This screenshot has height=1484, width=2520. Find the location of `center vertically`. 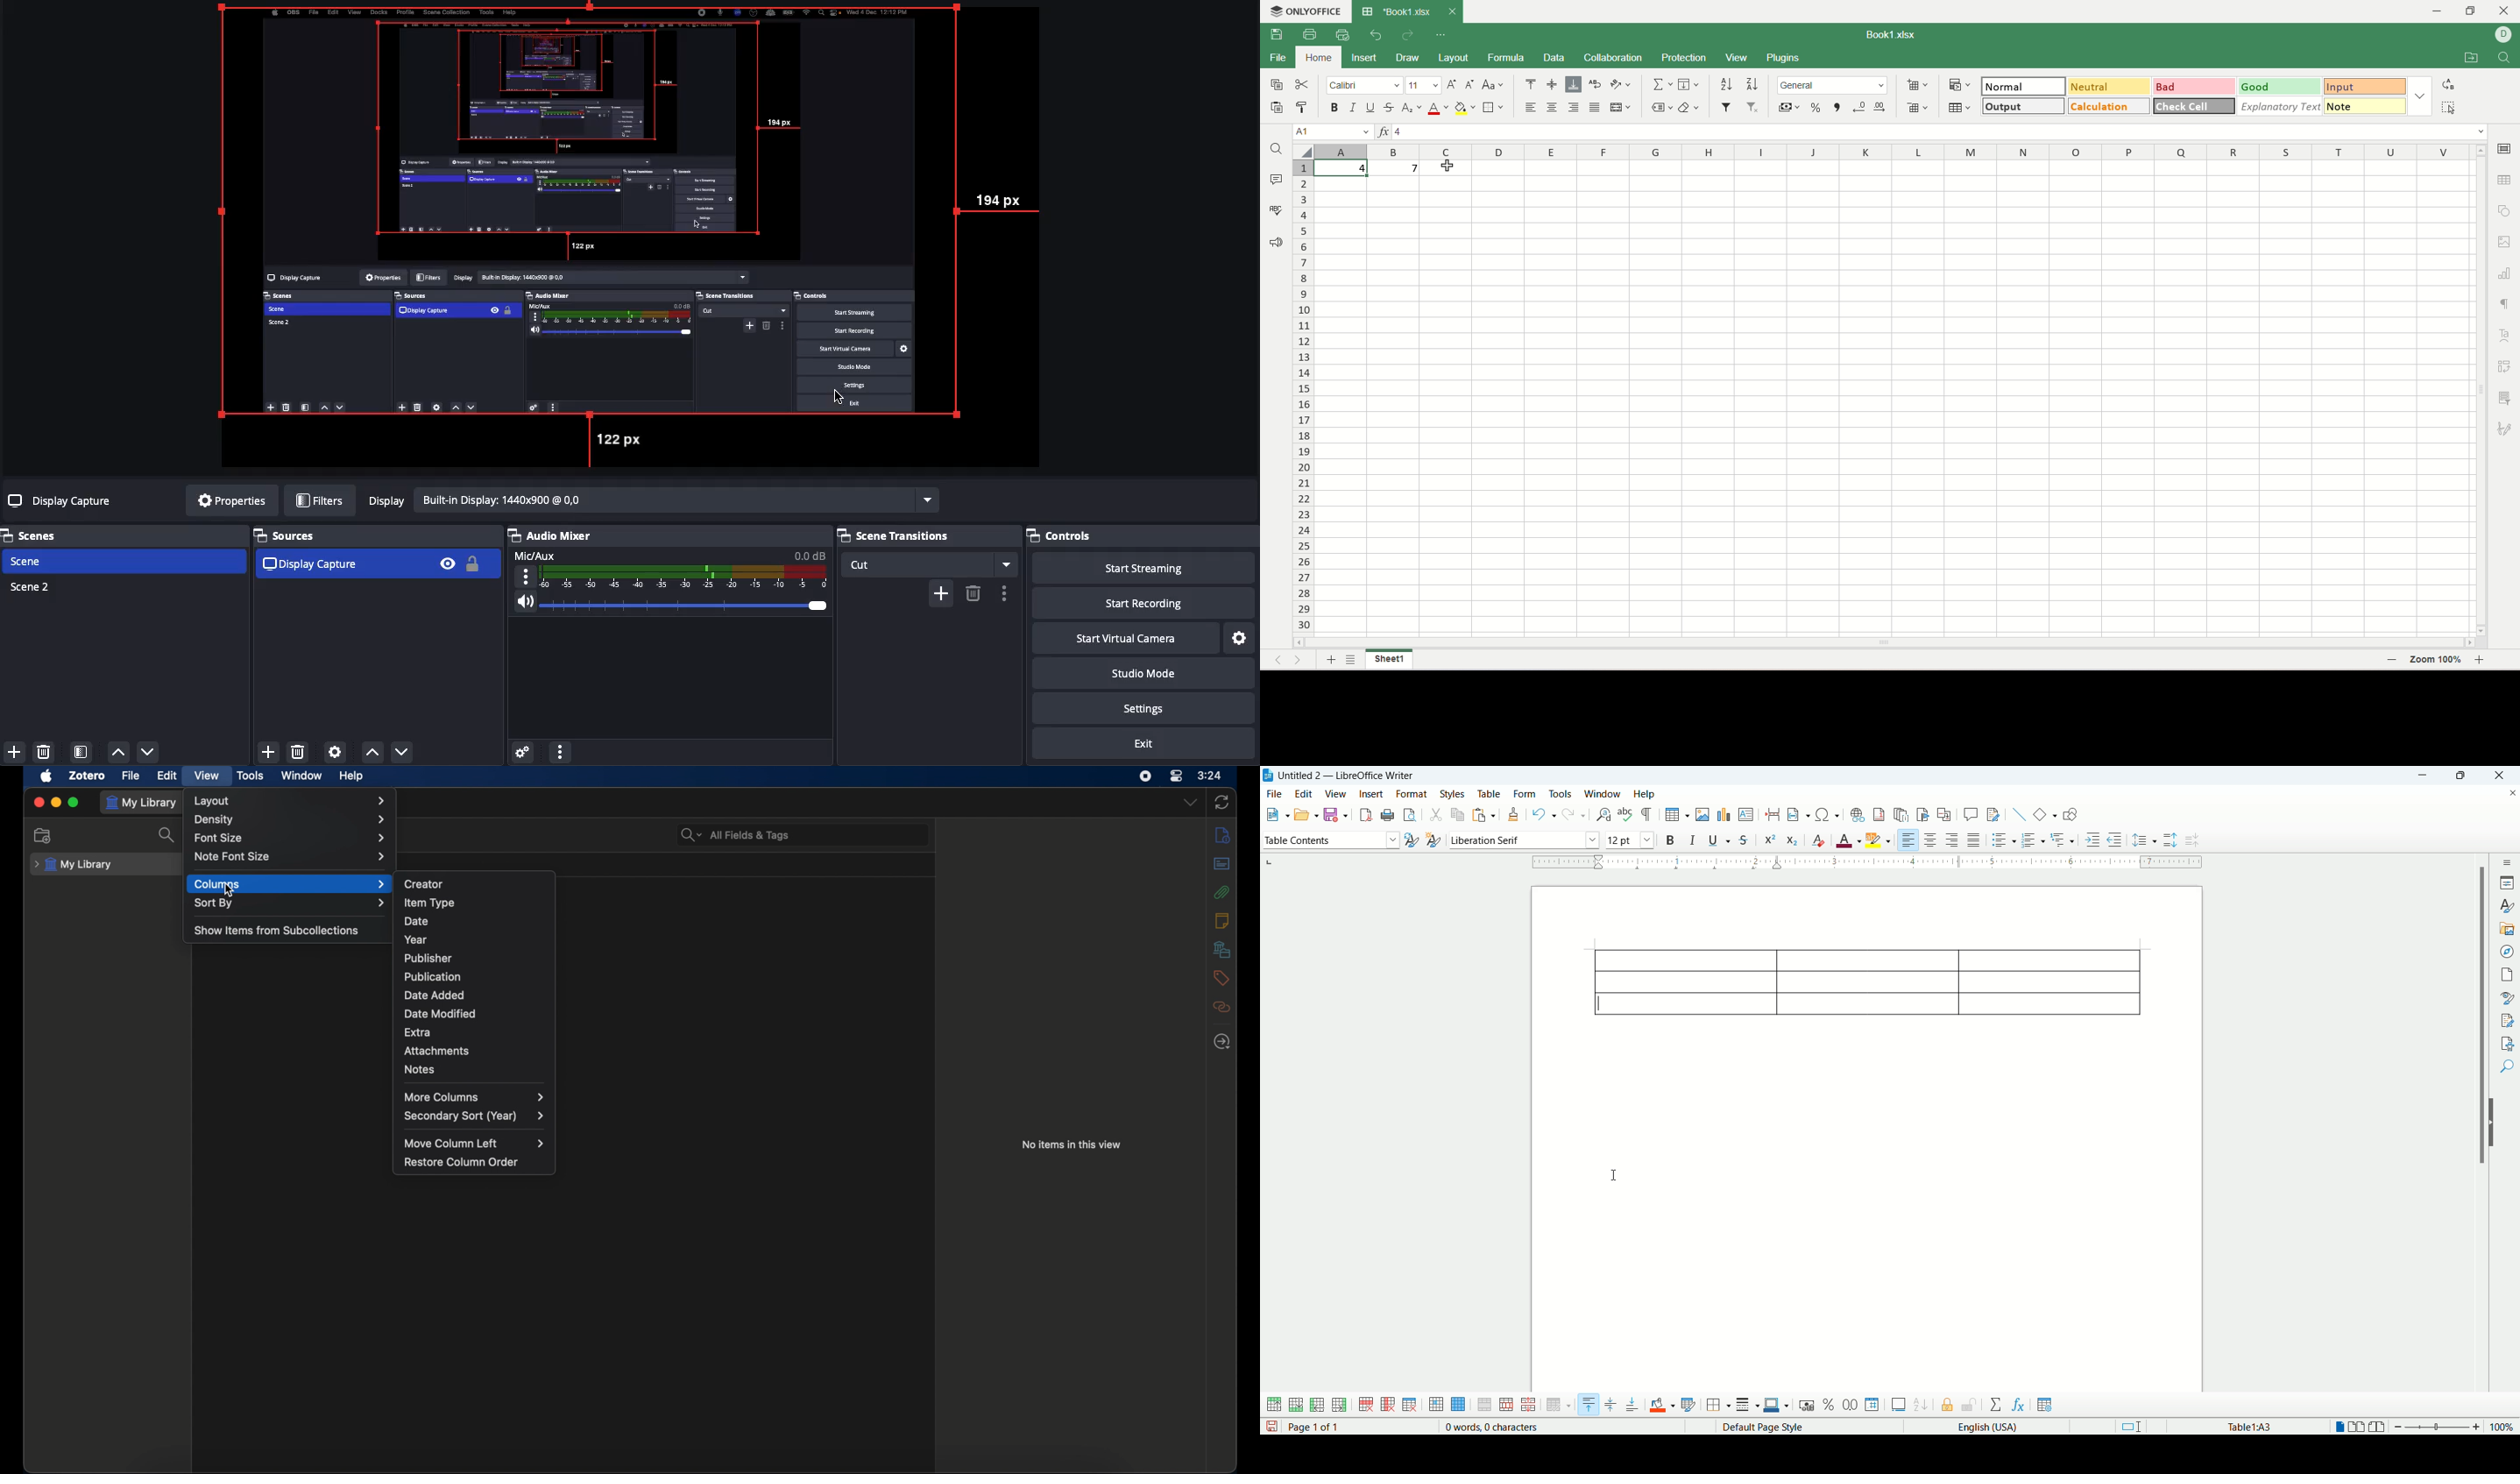

center vertically is located at coordinates (1611, 1407).